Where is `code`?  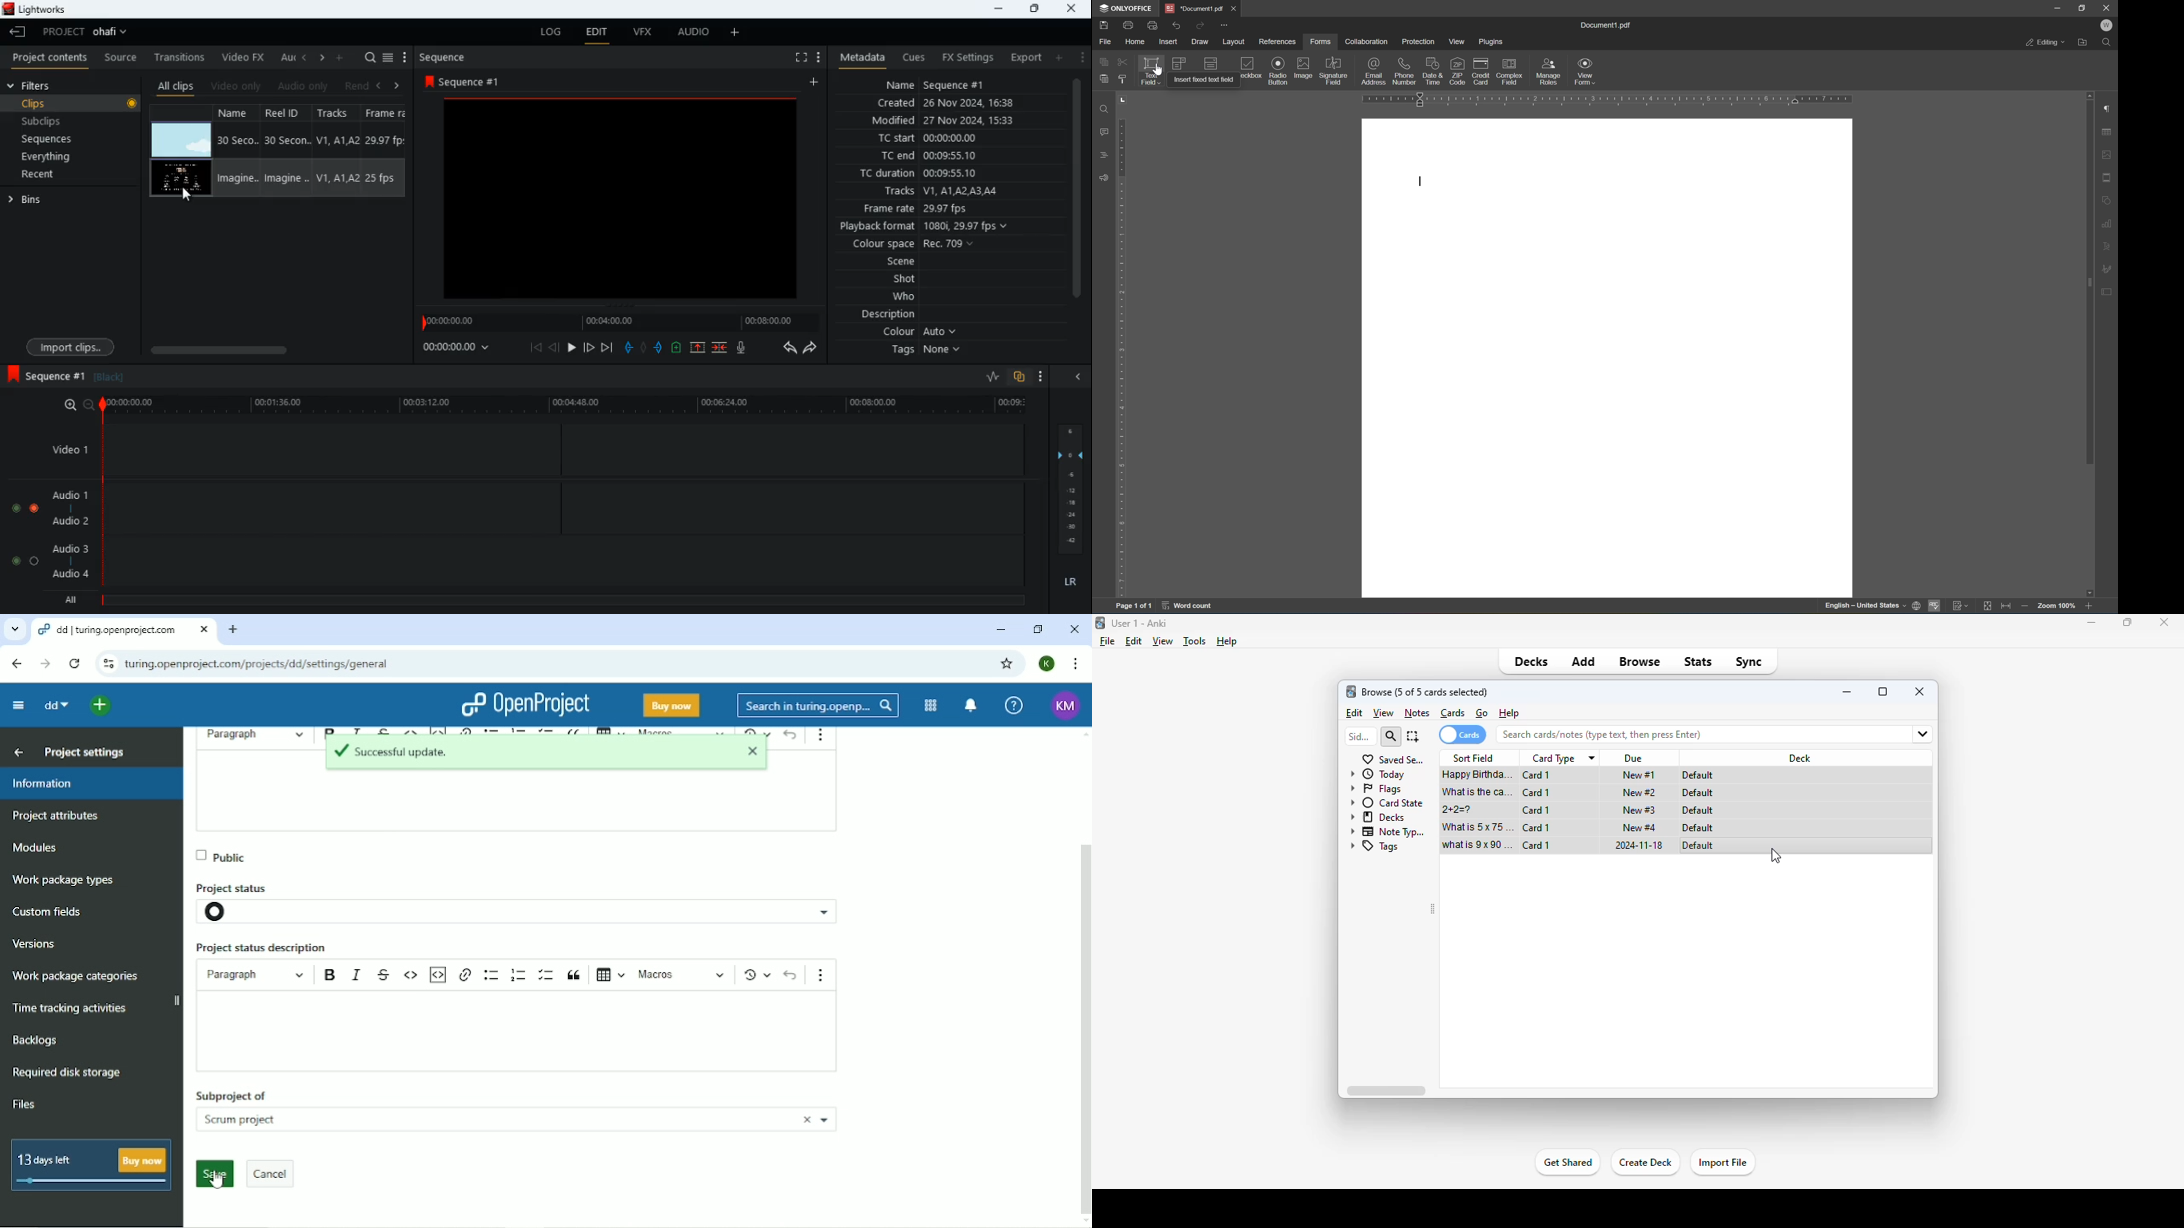 code is located at coordinates (412, 974).